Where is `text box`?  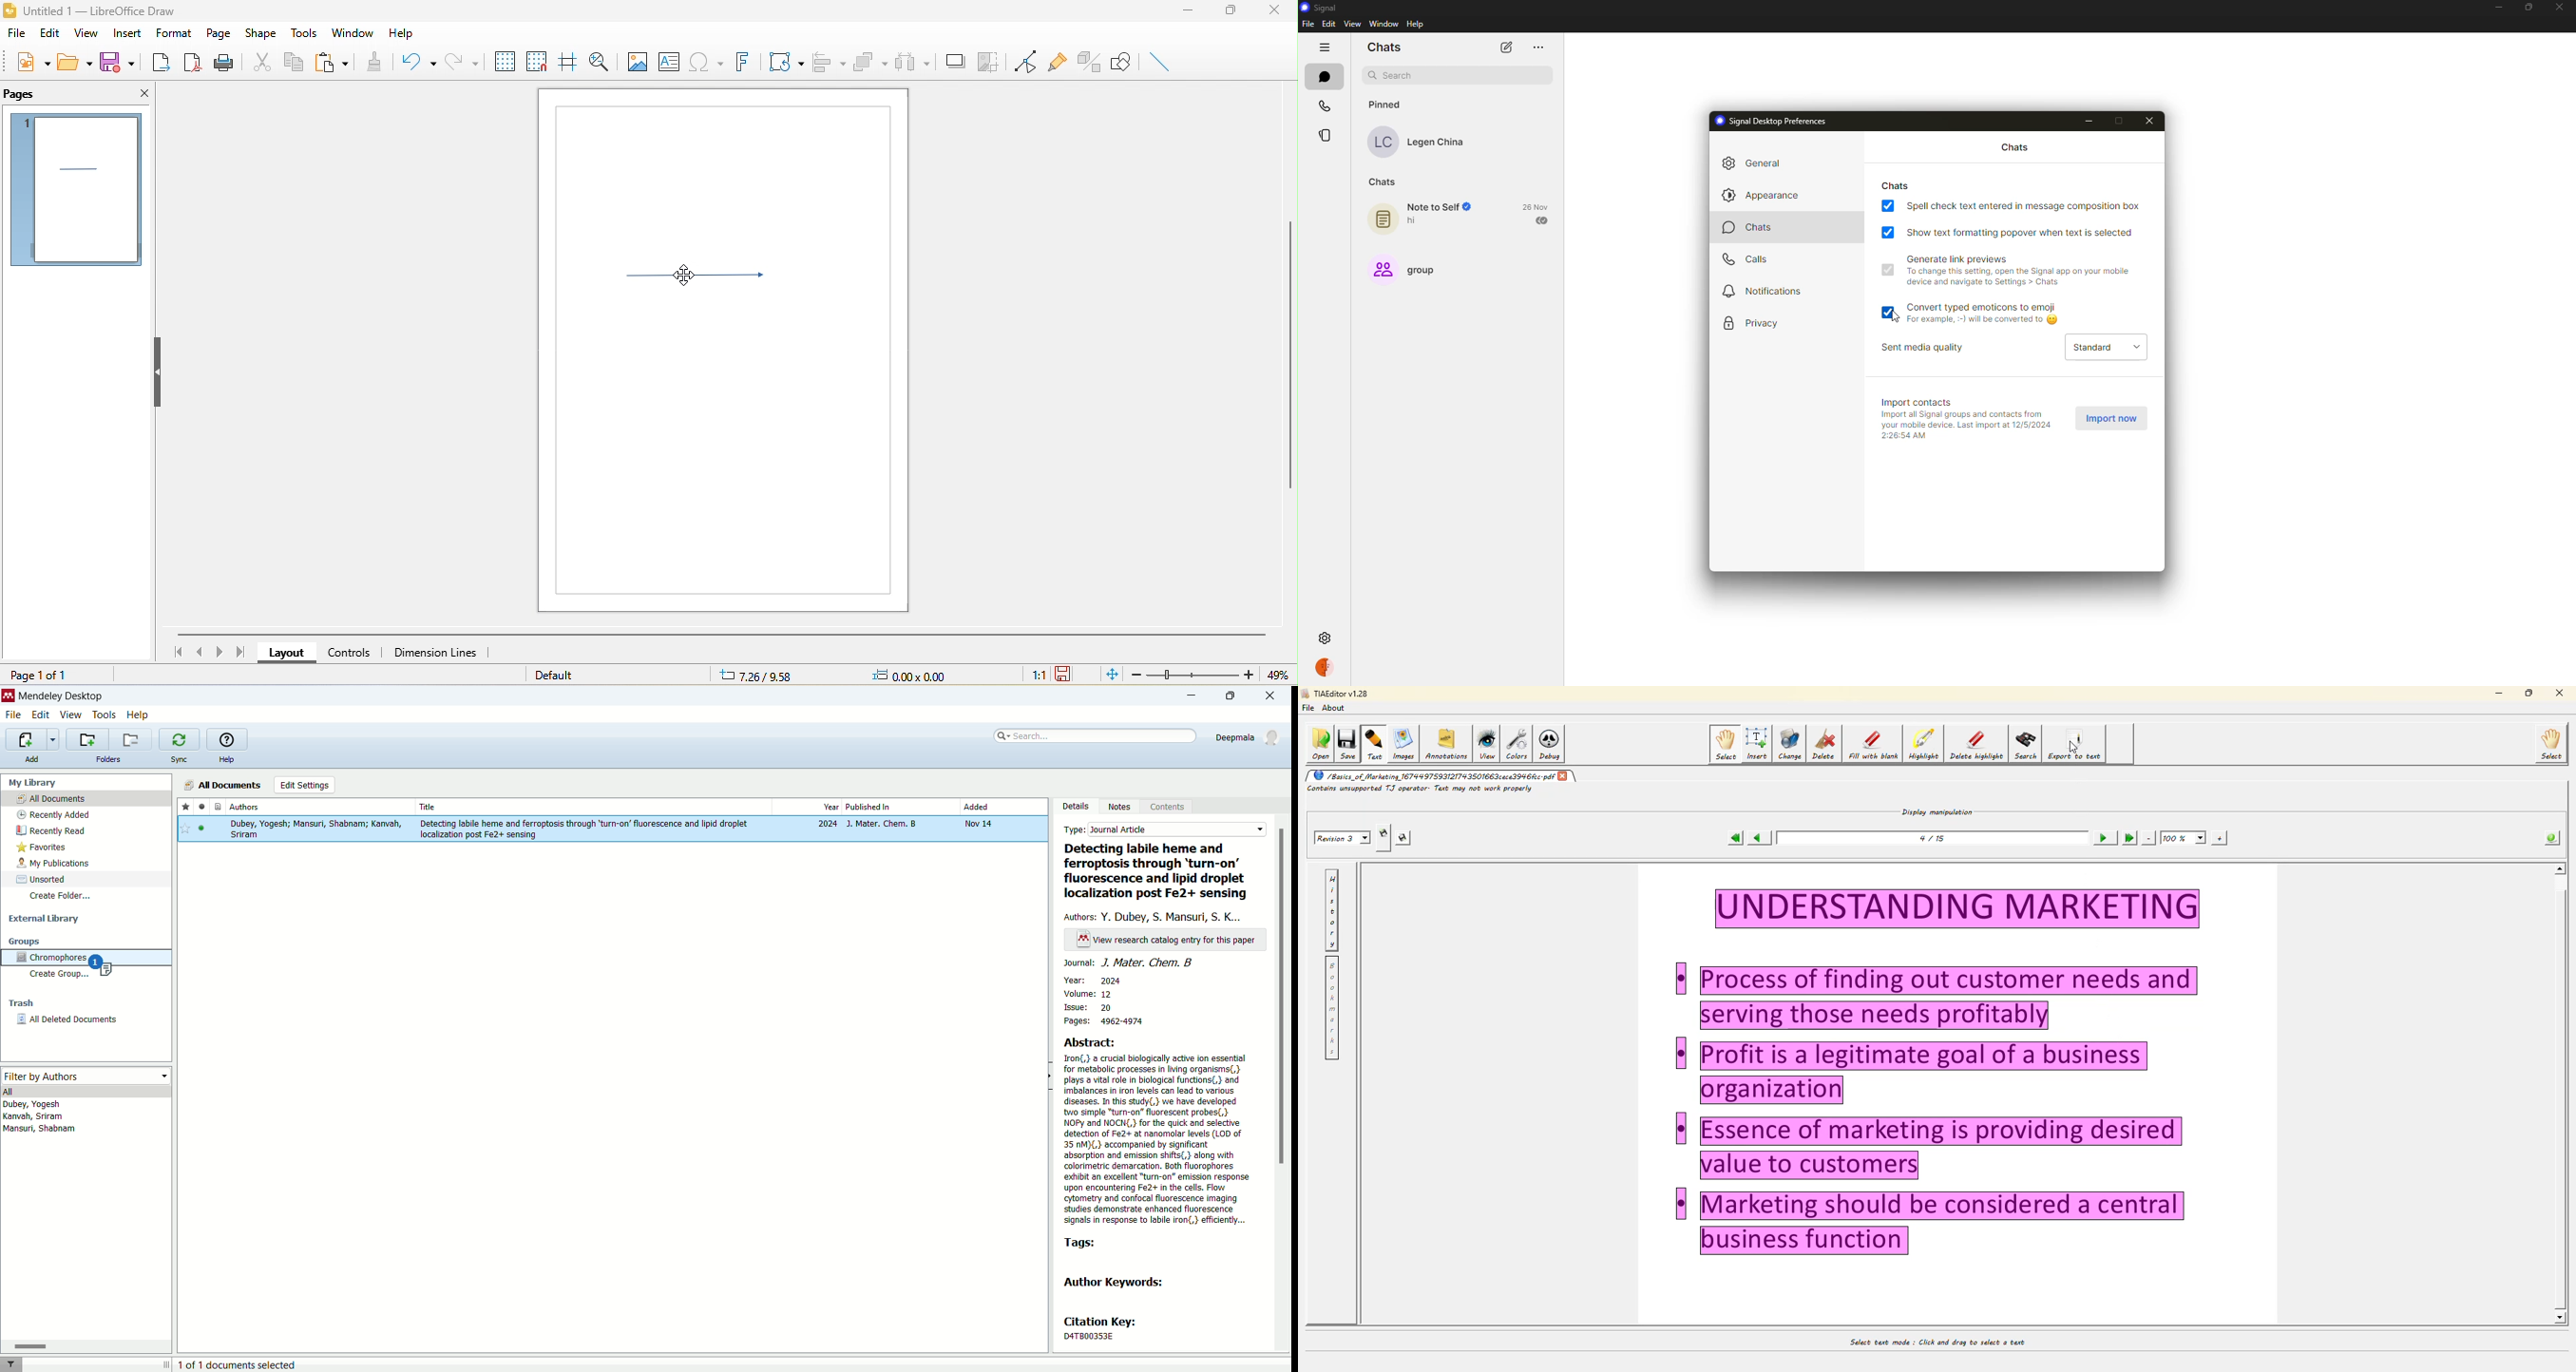 text box is located at coordinates (669, 61).